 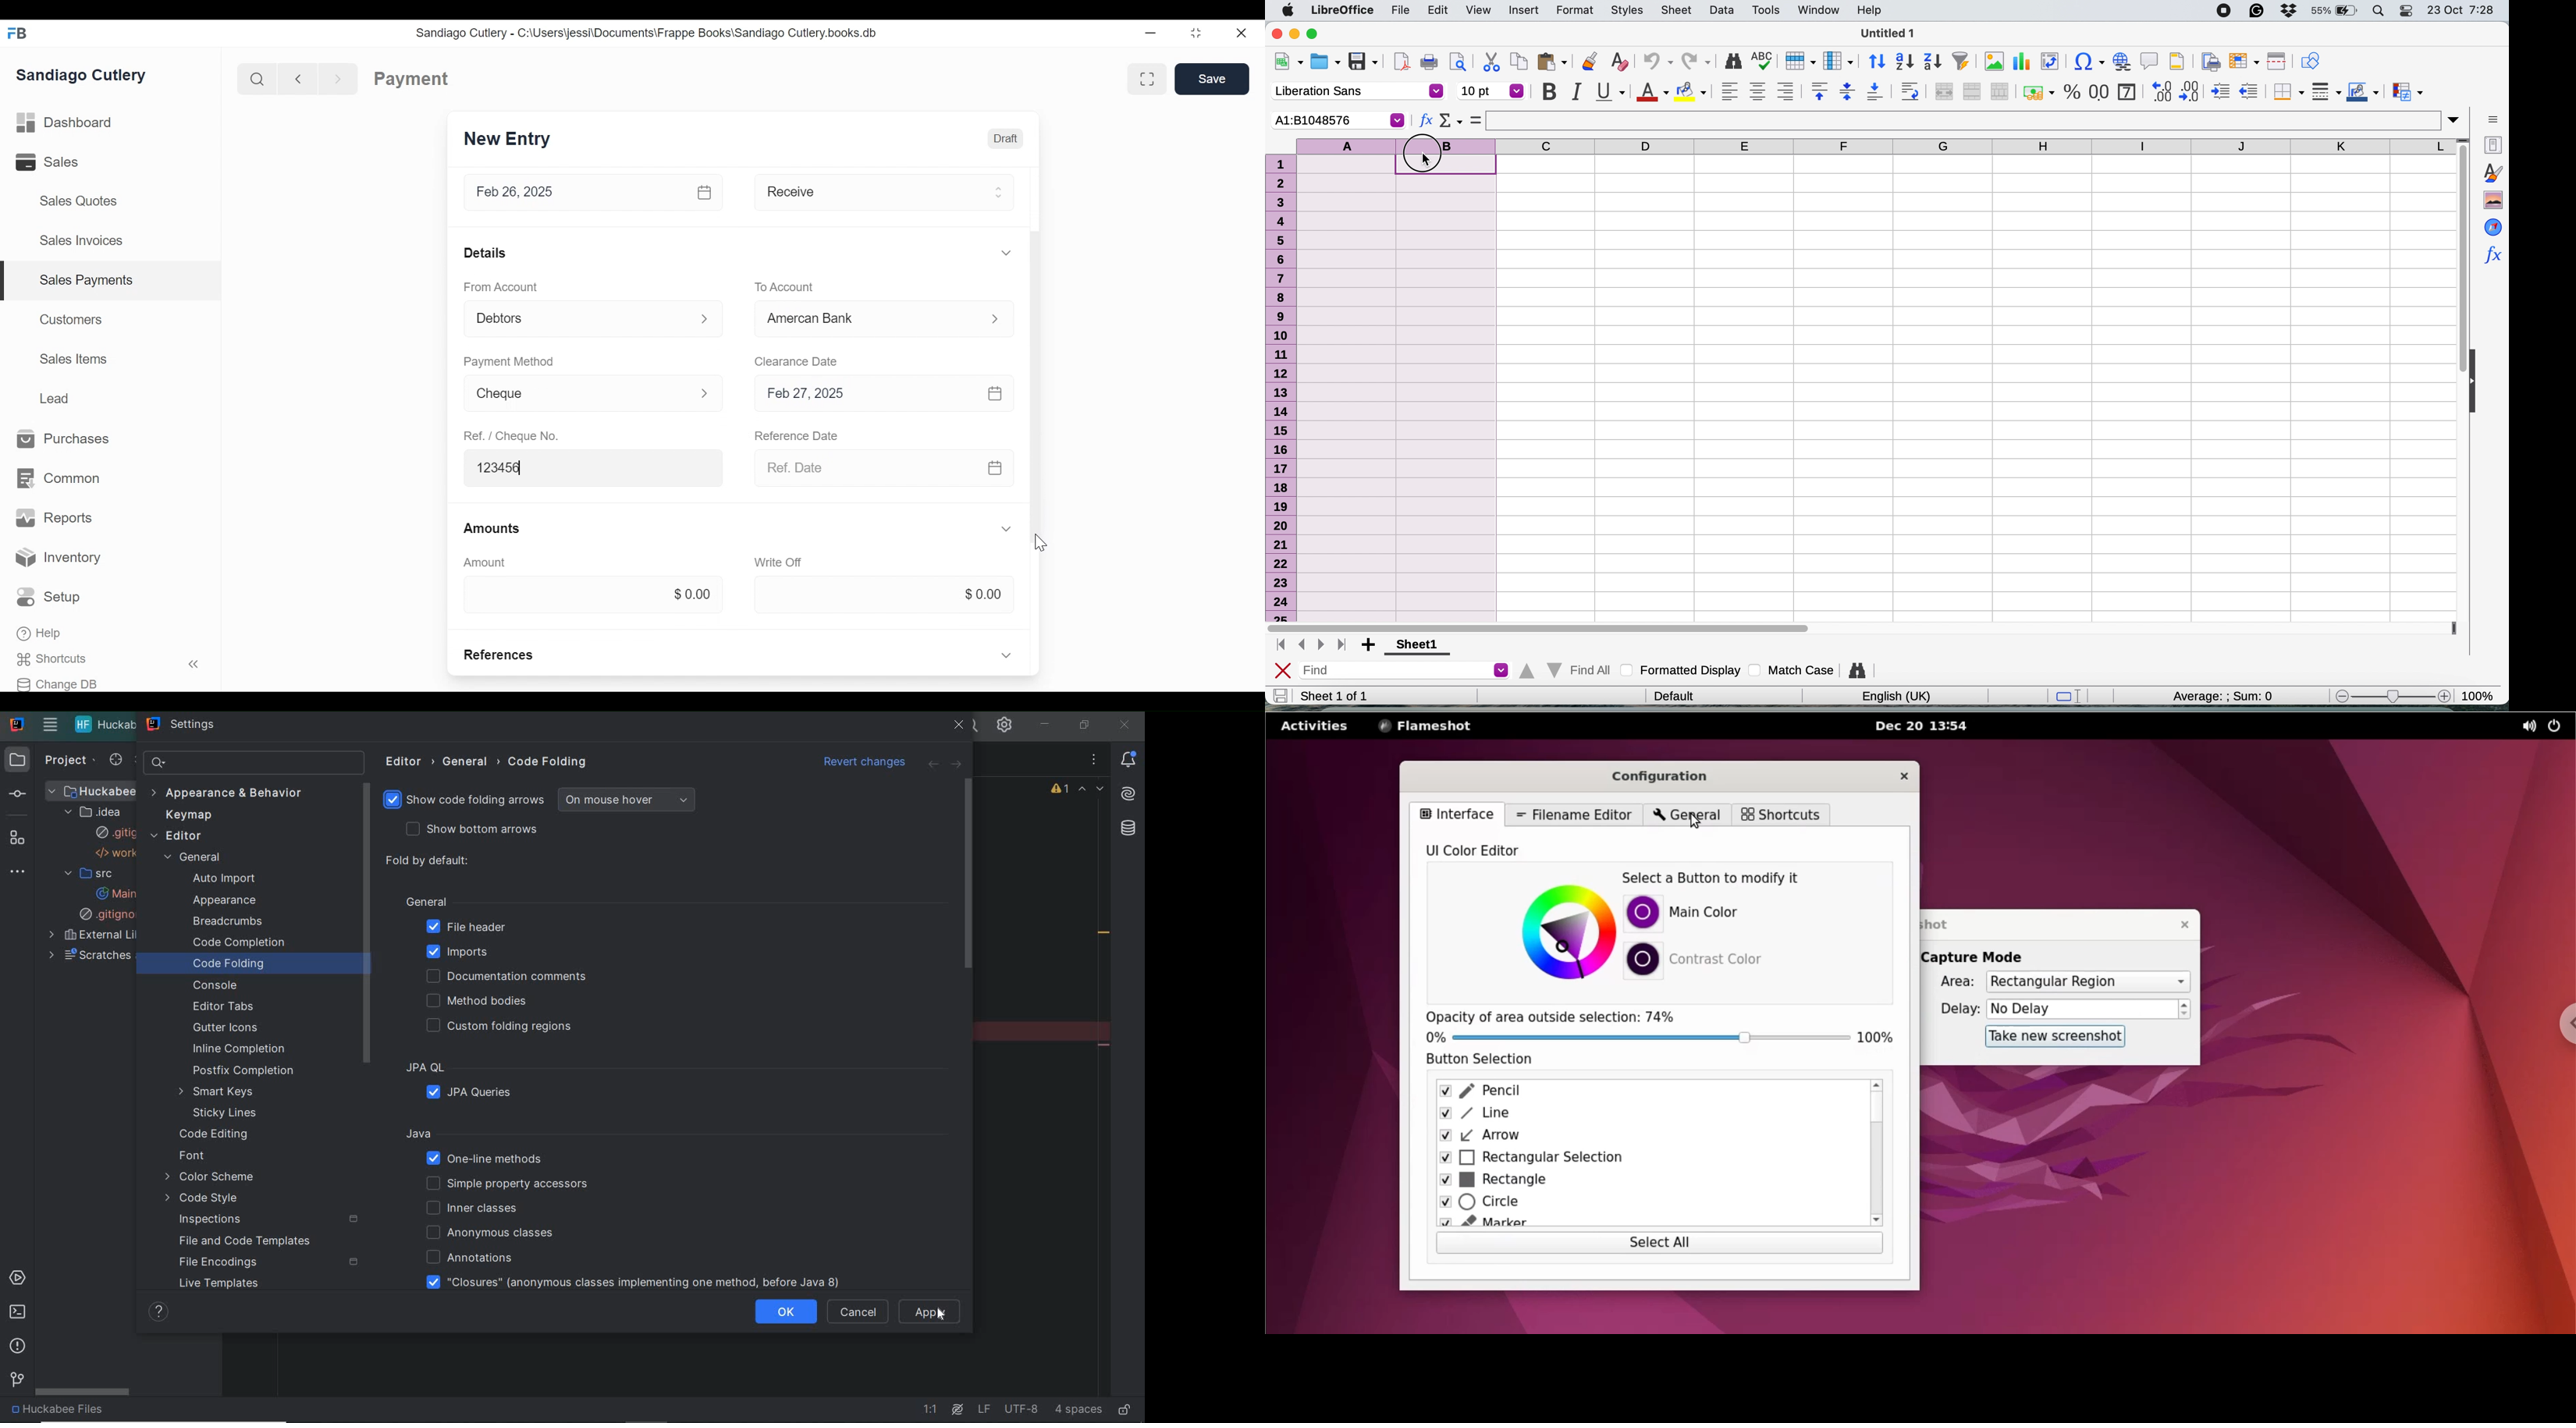 I want to click on Setup, so click(x=52, y=598).